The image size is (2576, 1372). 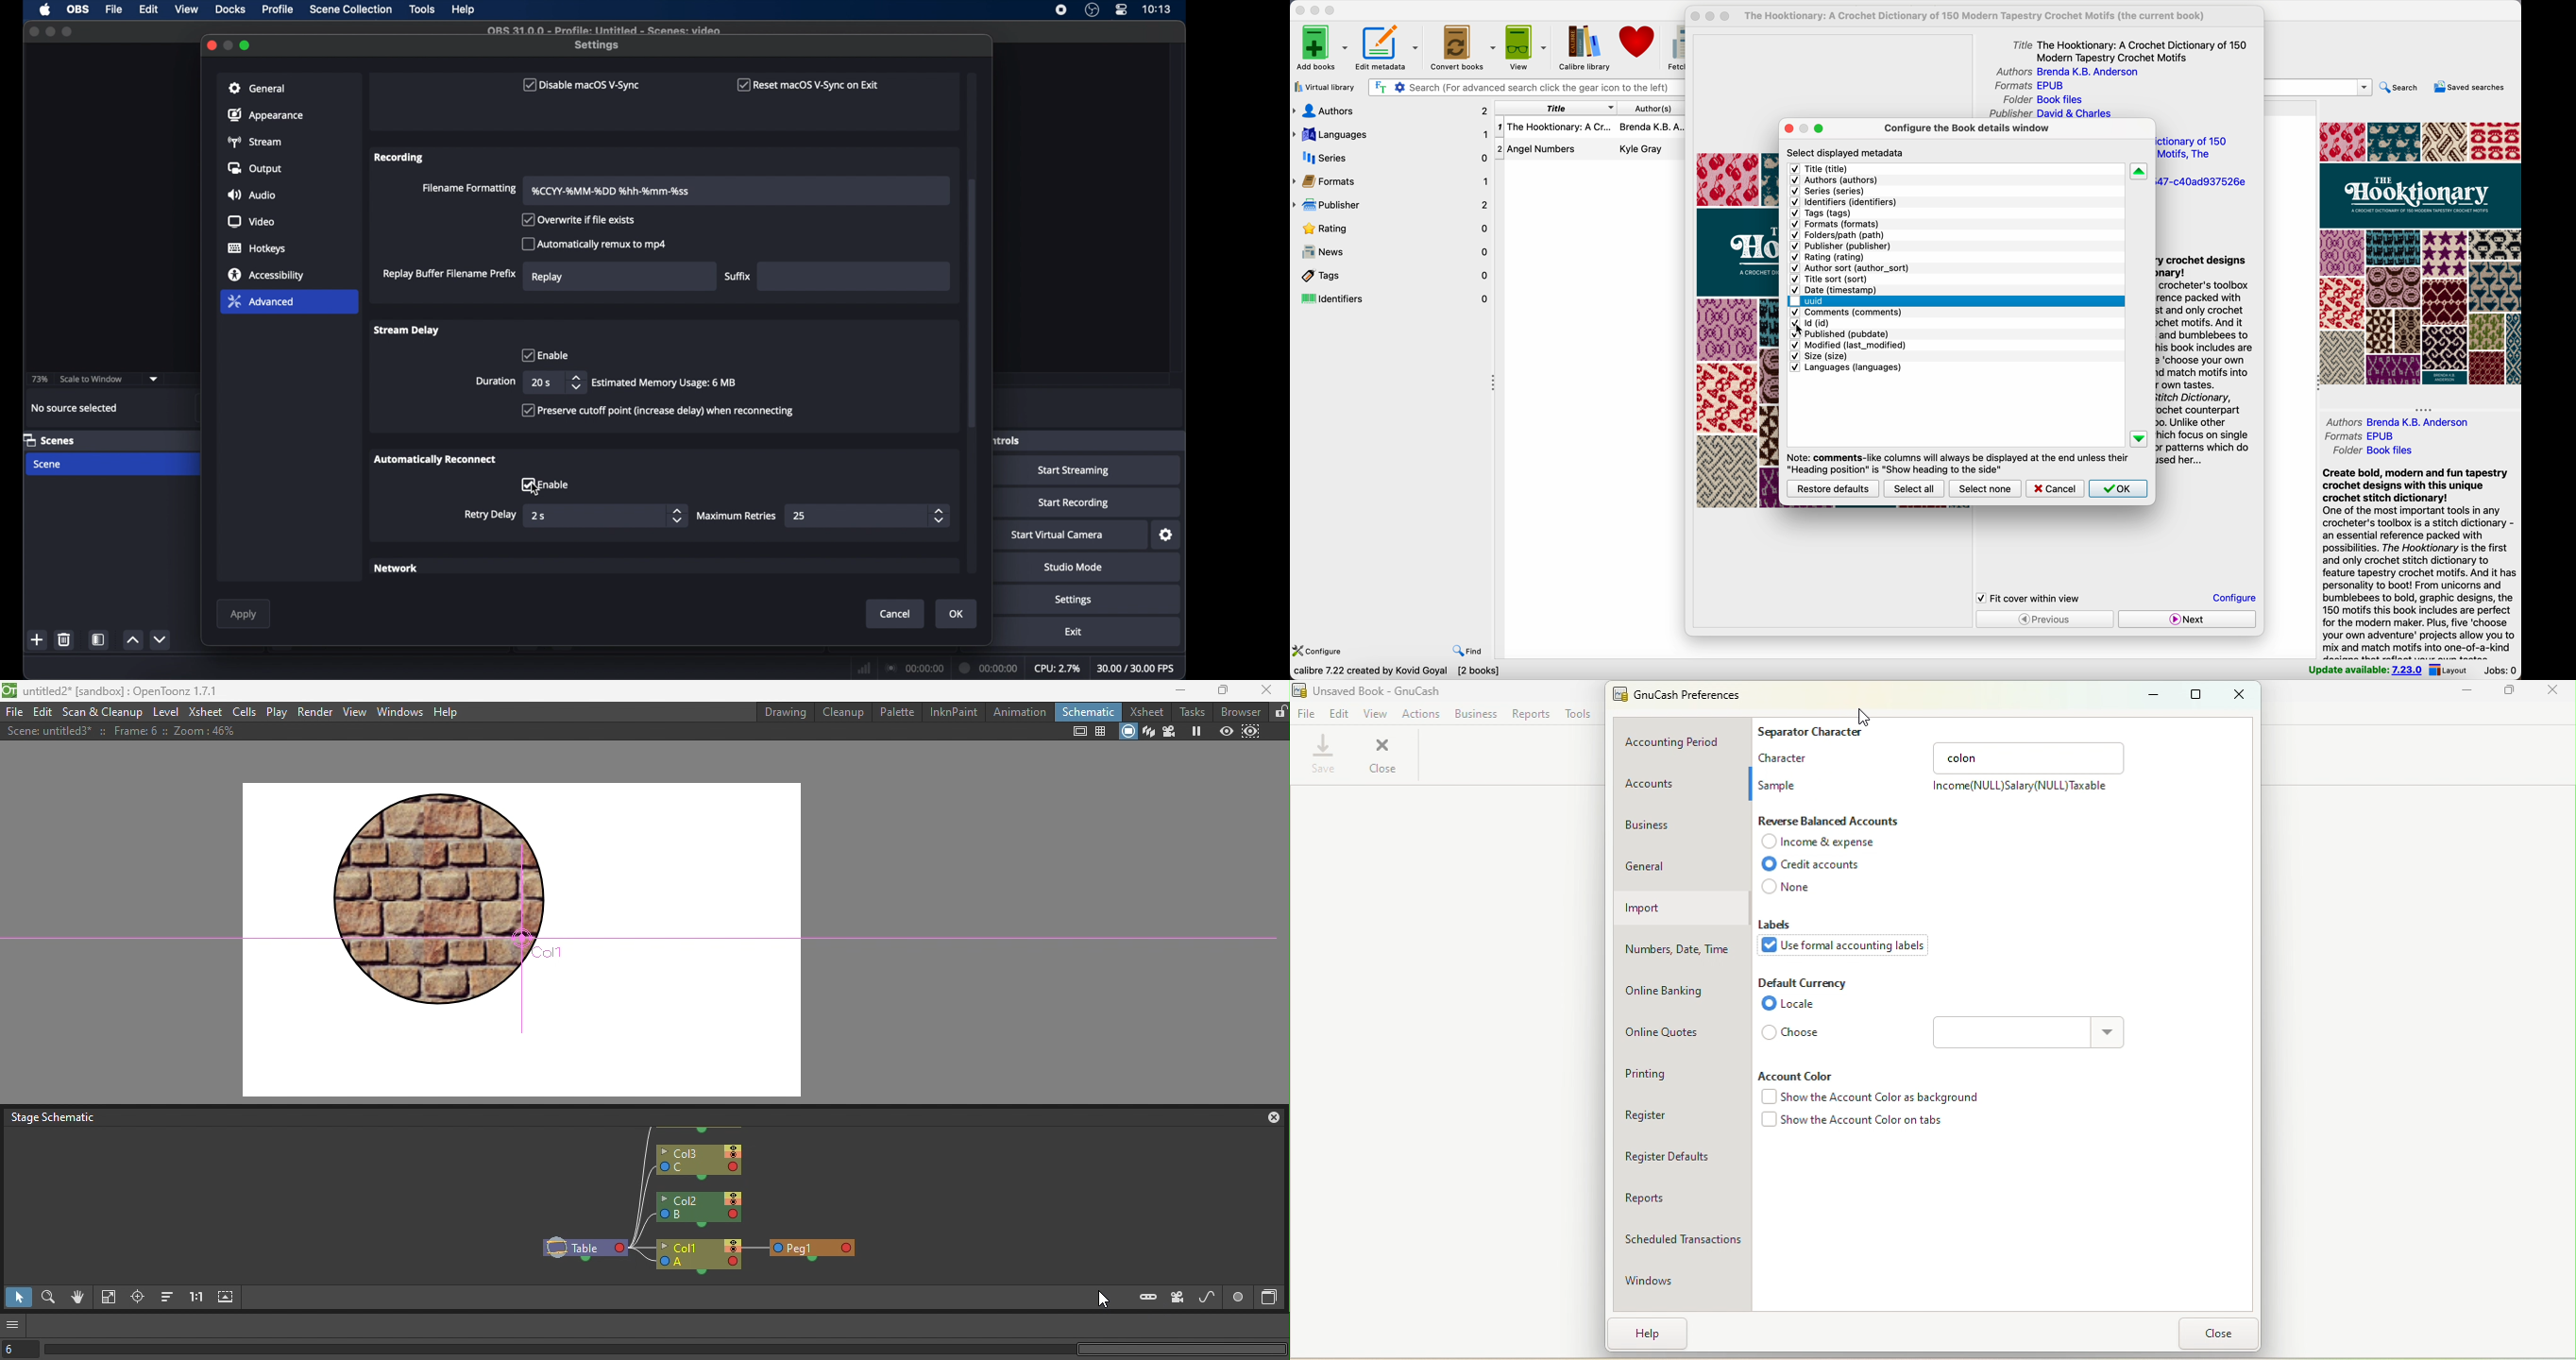 I want to click on checkbox, so click(x=657, y=411).